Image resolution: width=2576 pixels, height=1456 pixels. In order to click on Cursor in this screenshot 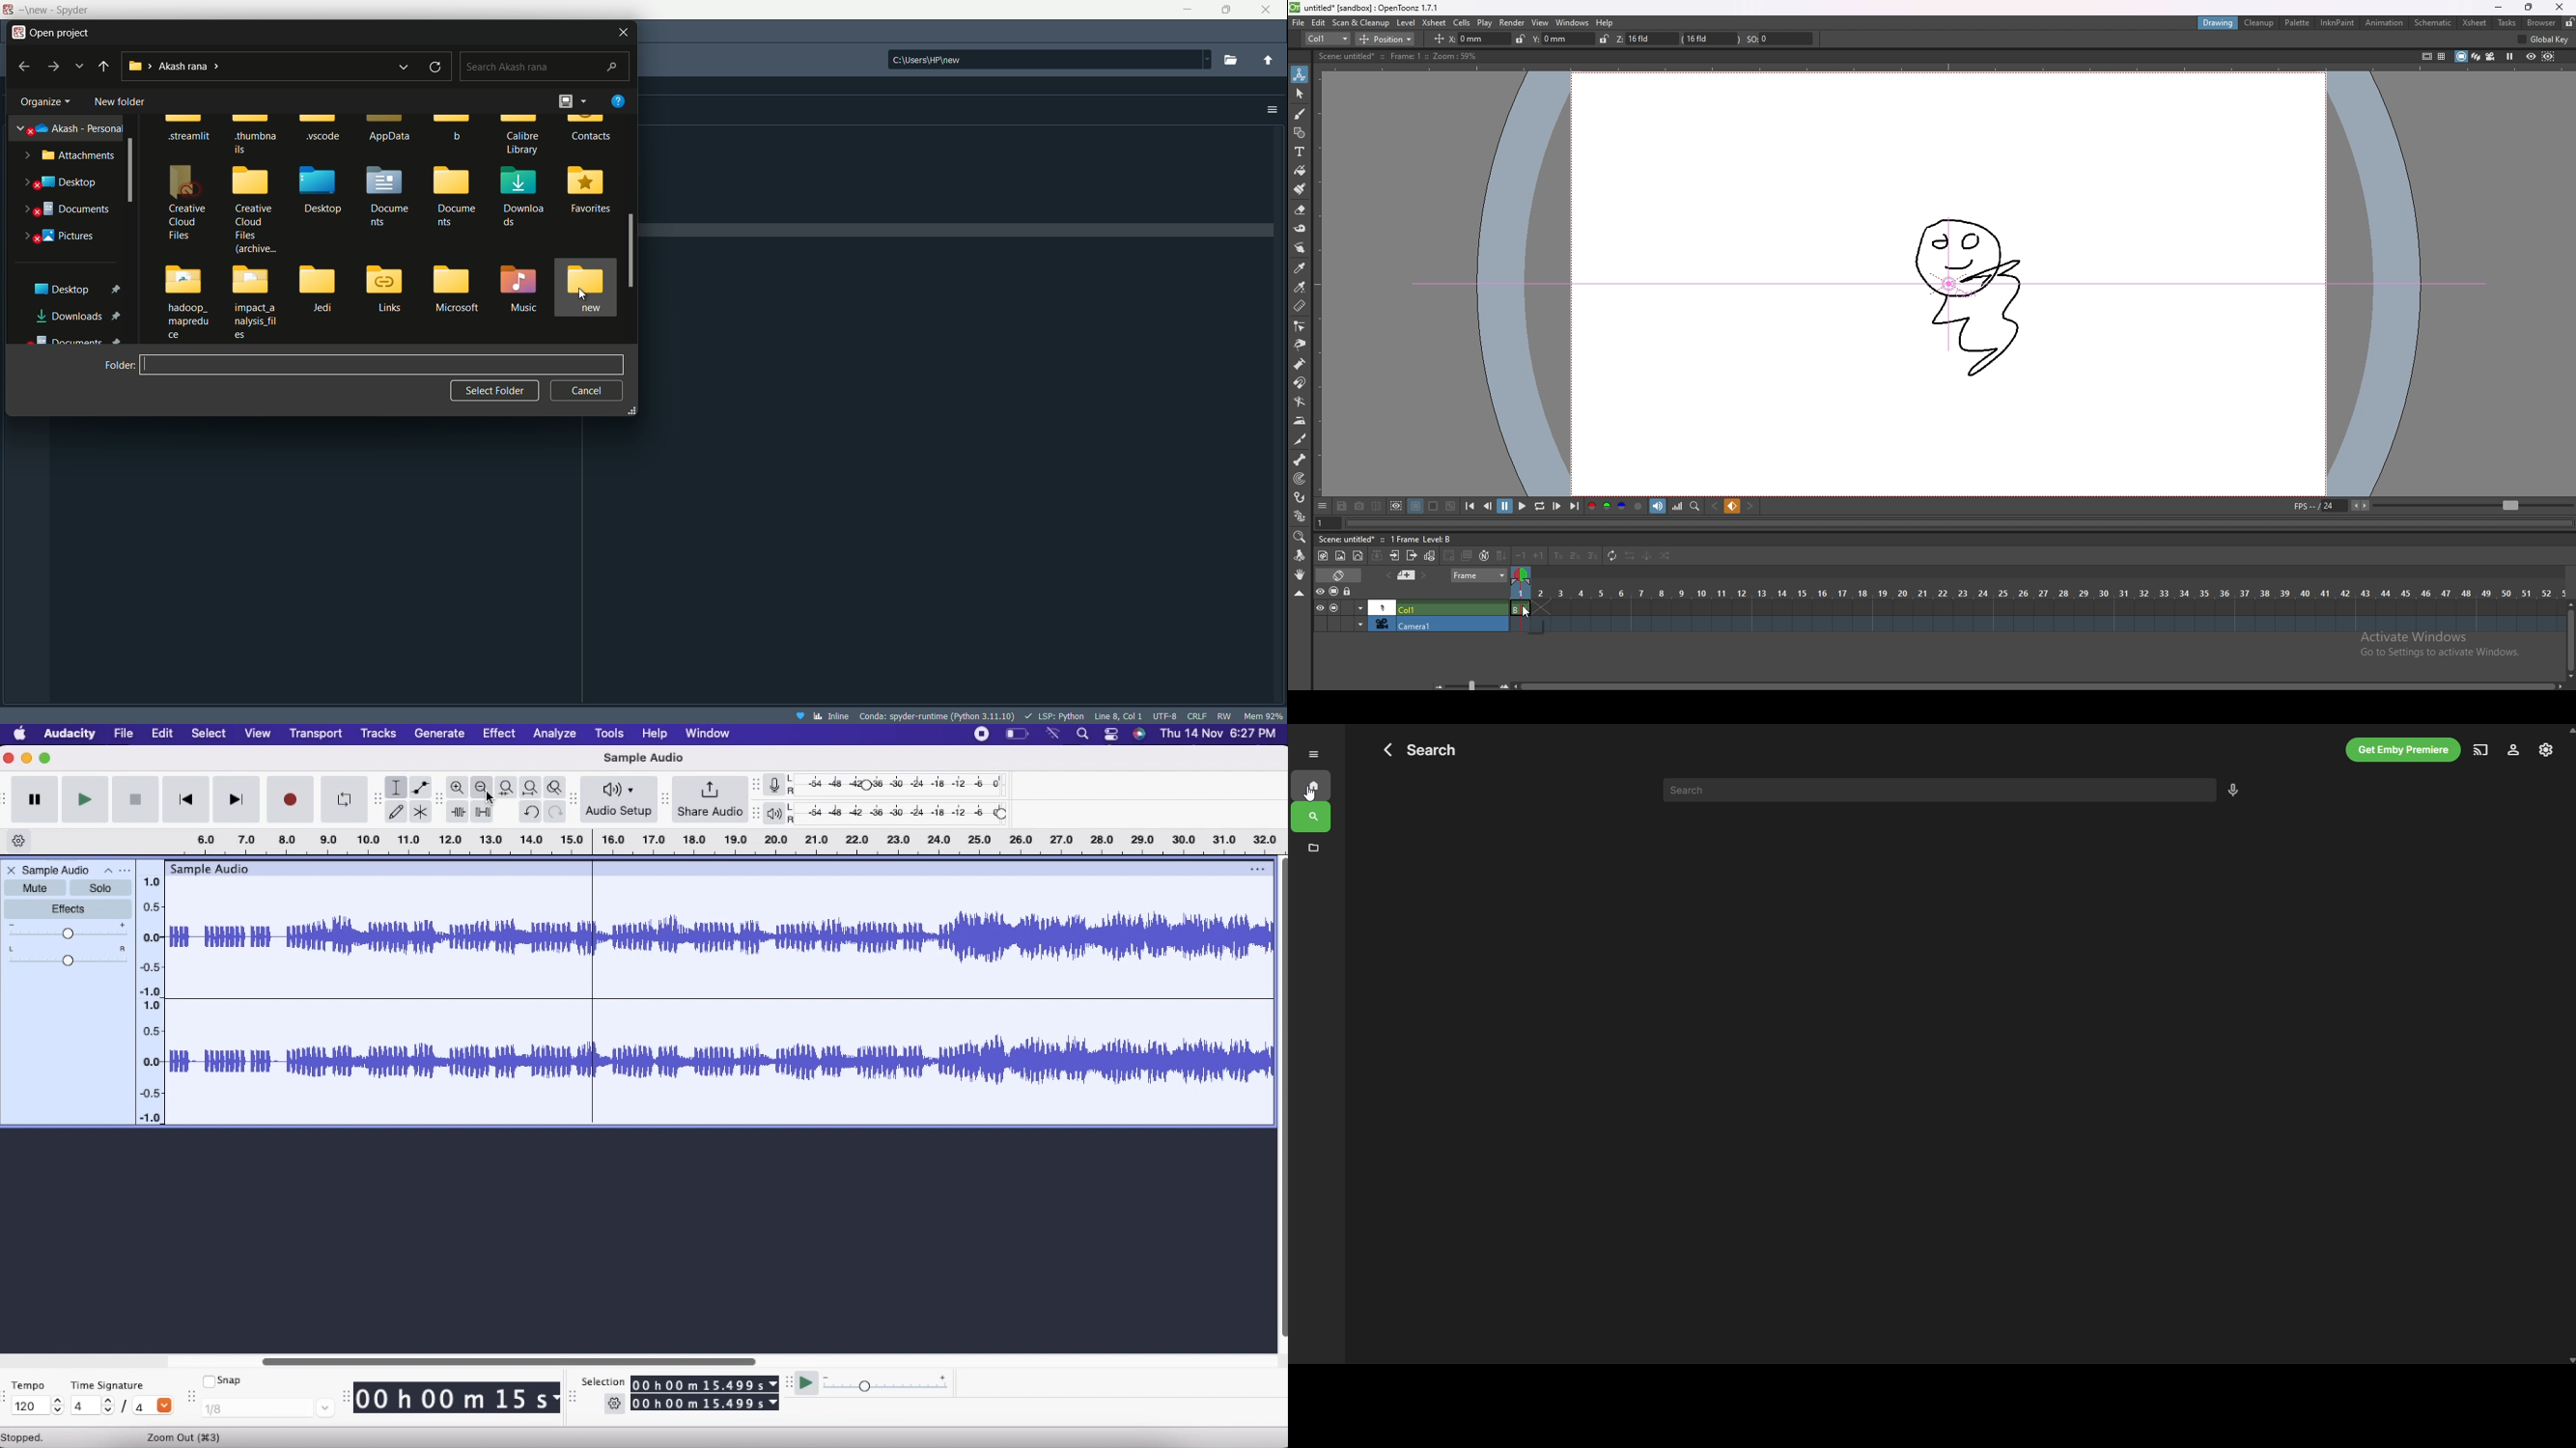, I will do `click(487, 279)`.